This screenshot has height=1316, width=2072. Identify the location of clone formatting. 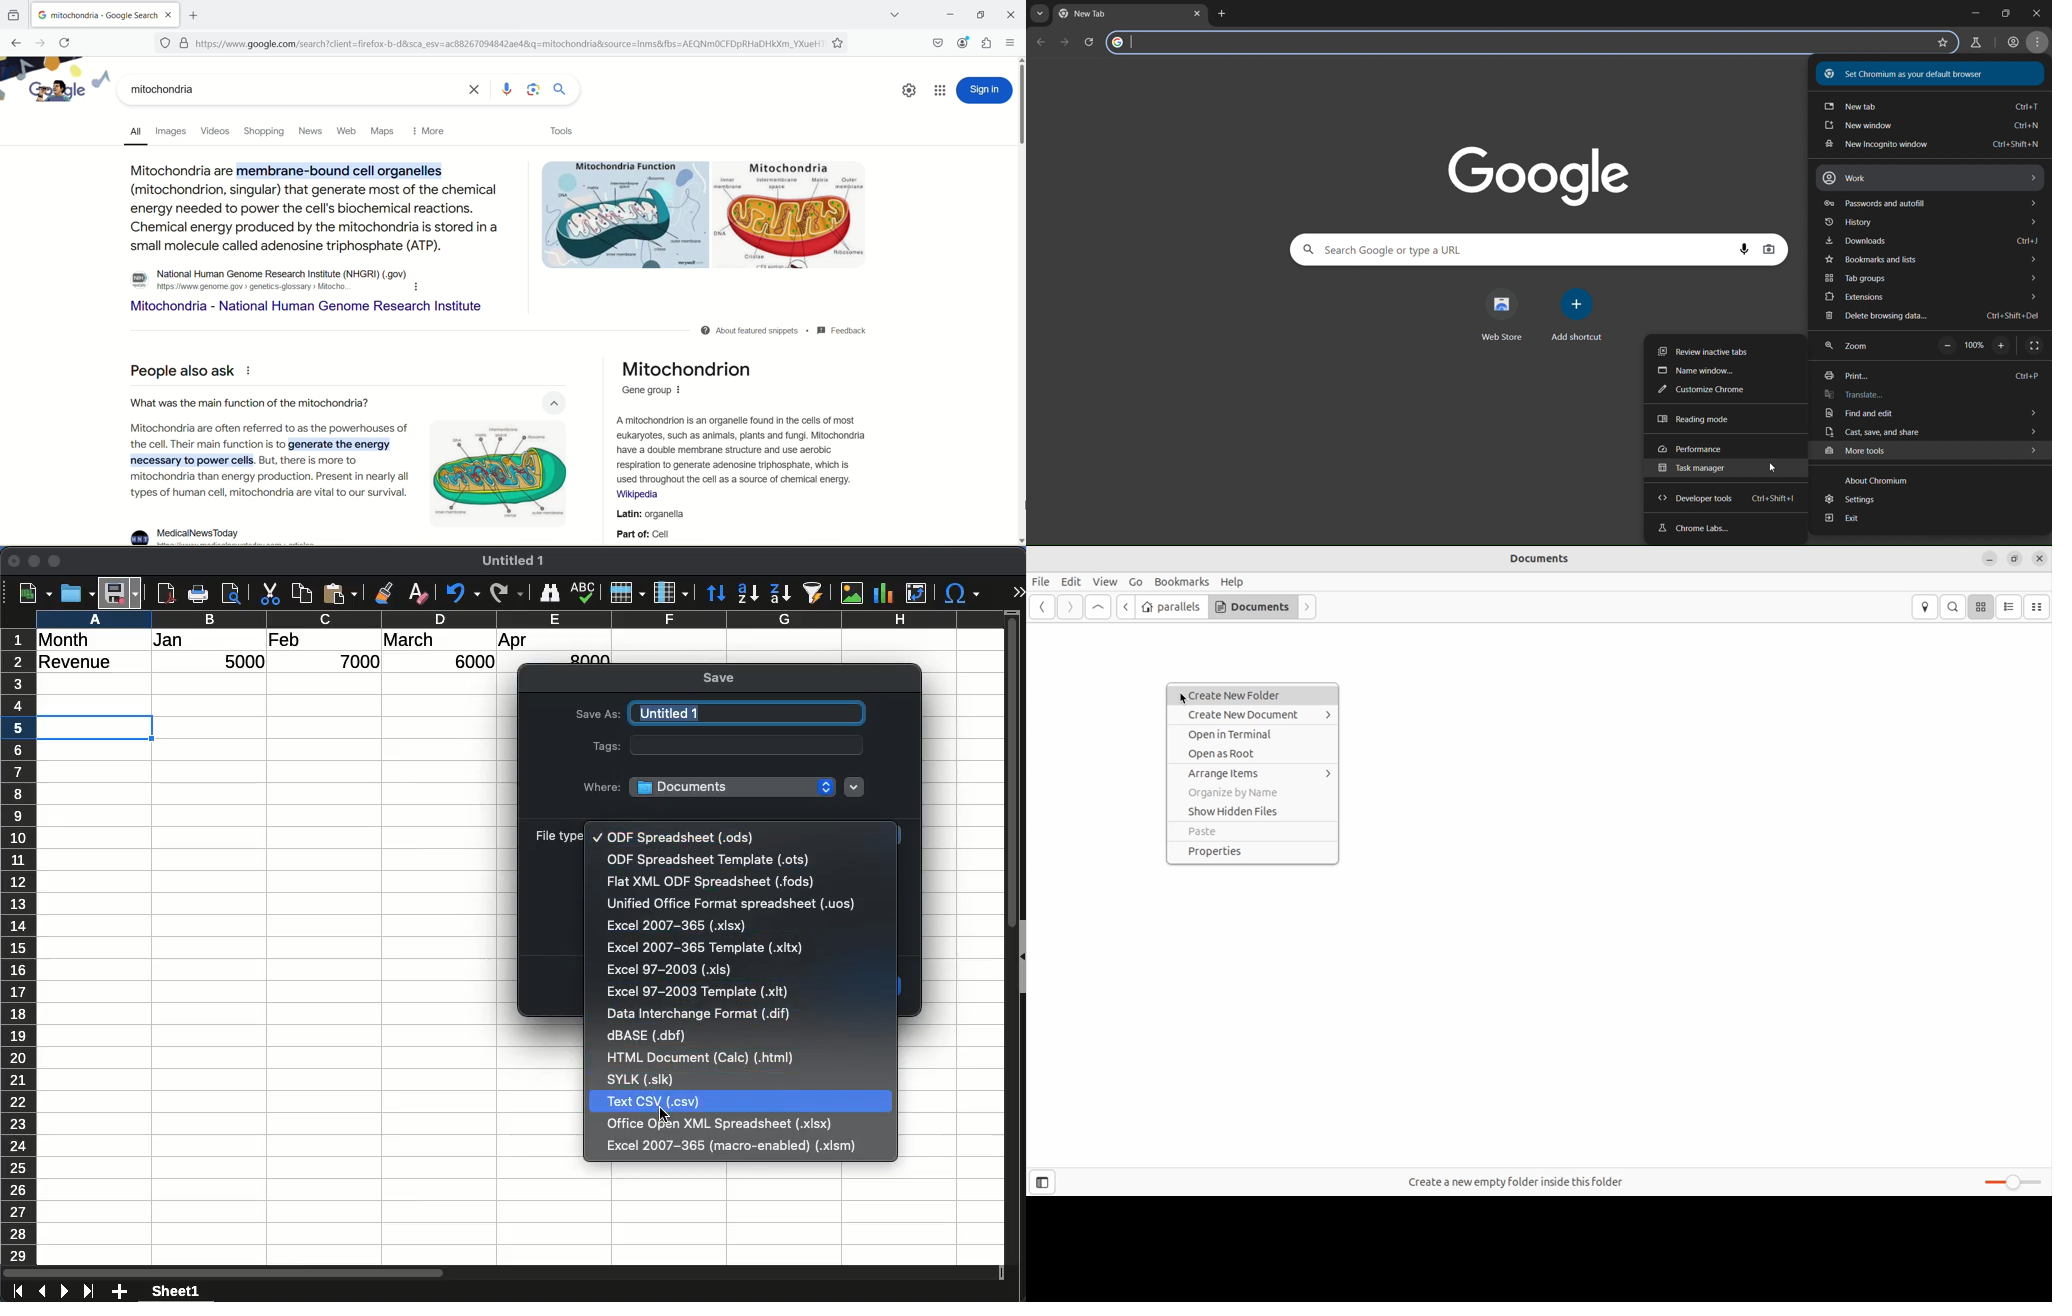
(388, 593).